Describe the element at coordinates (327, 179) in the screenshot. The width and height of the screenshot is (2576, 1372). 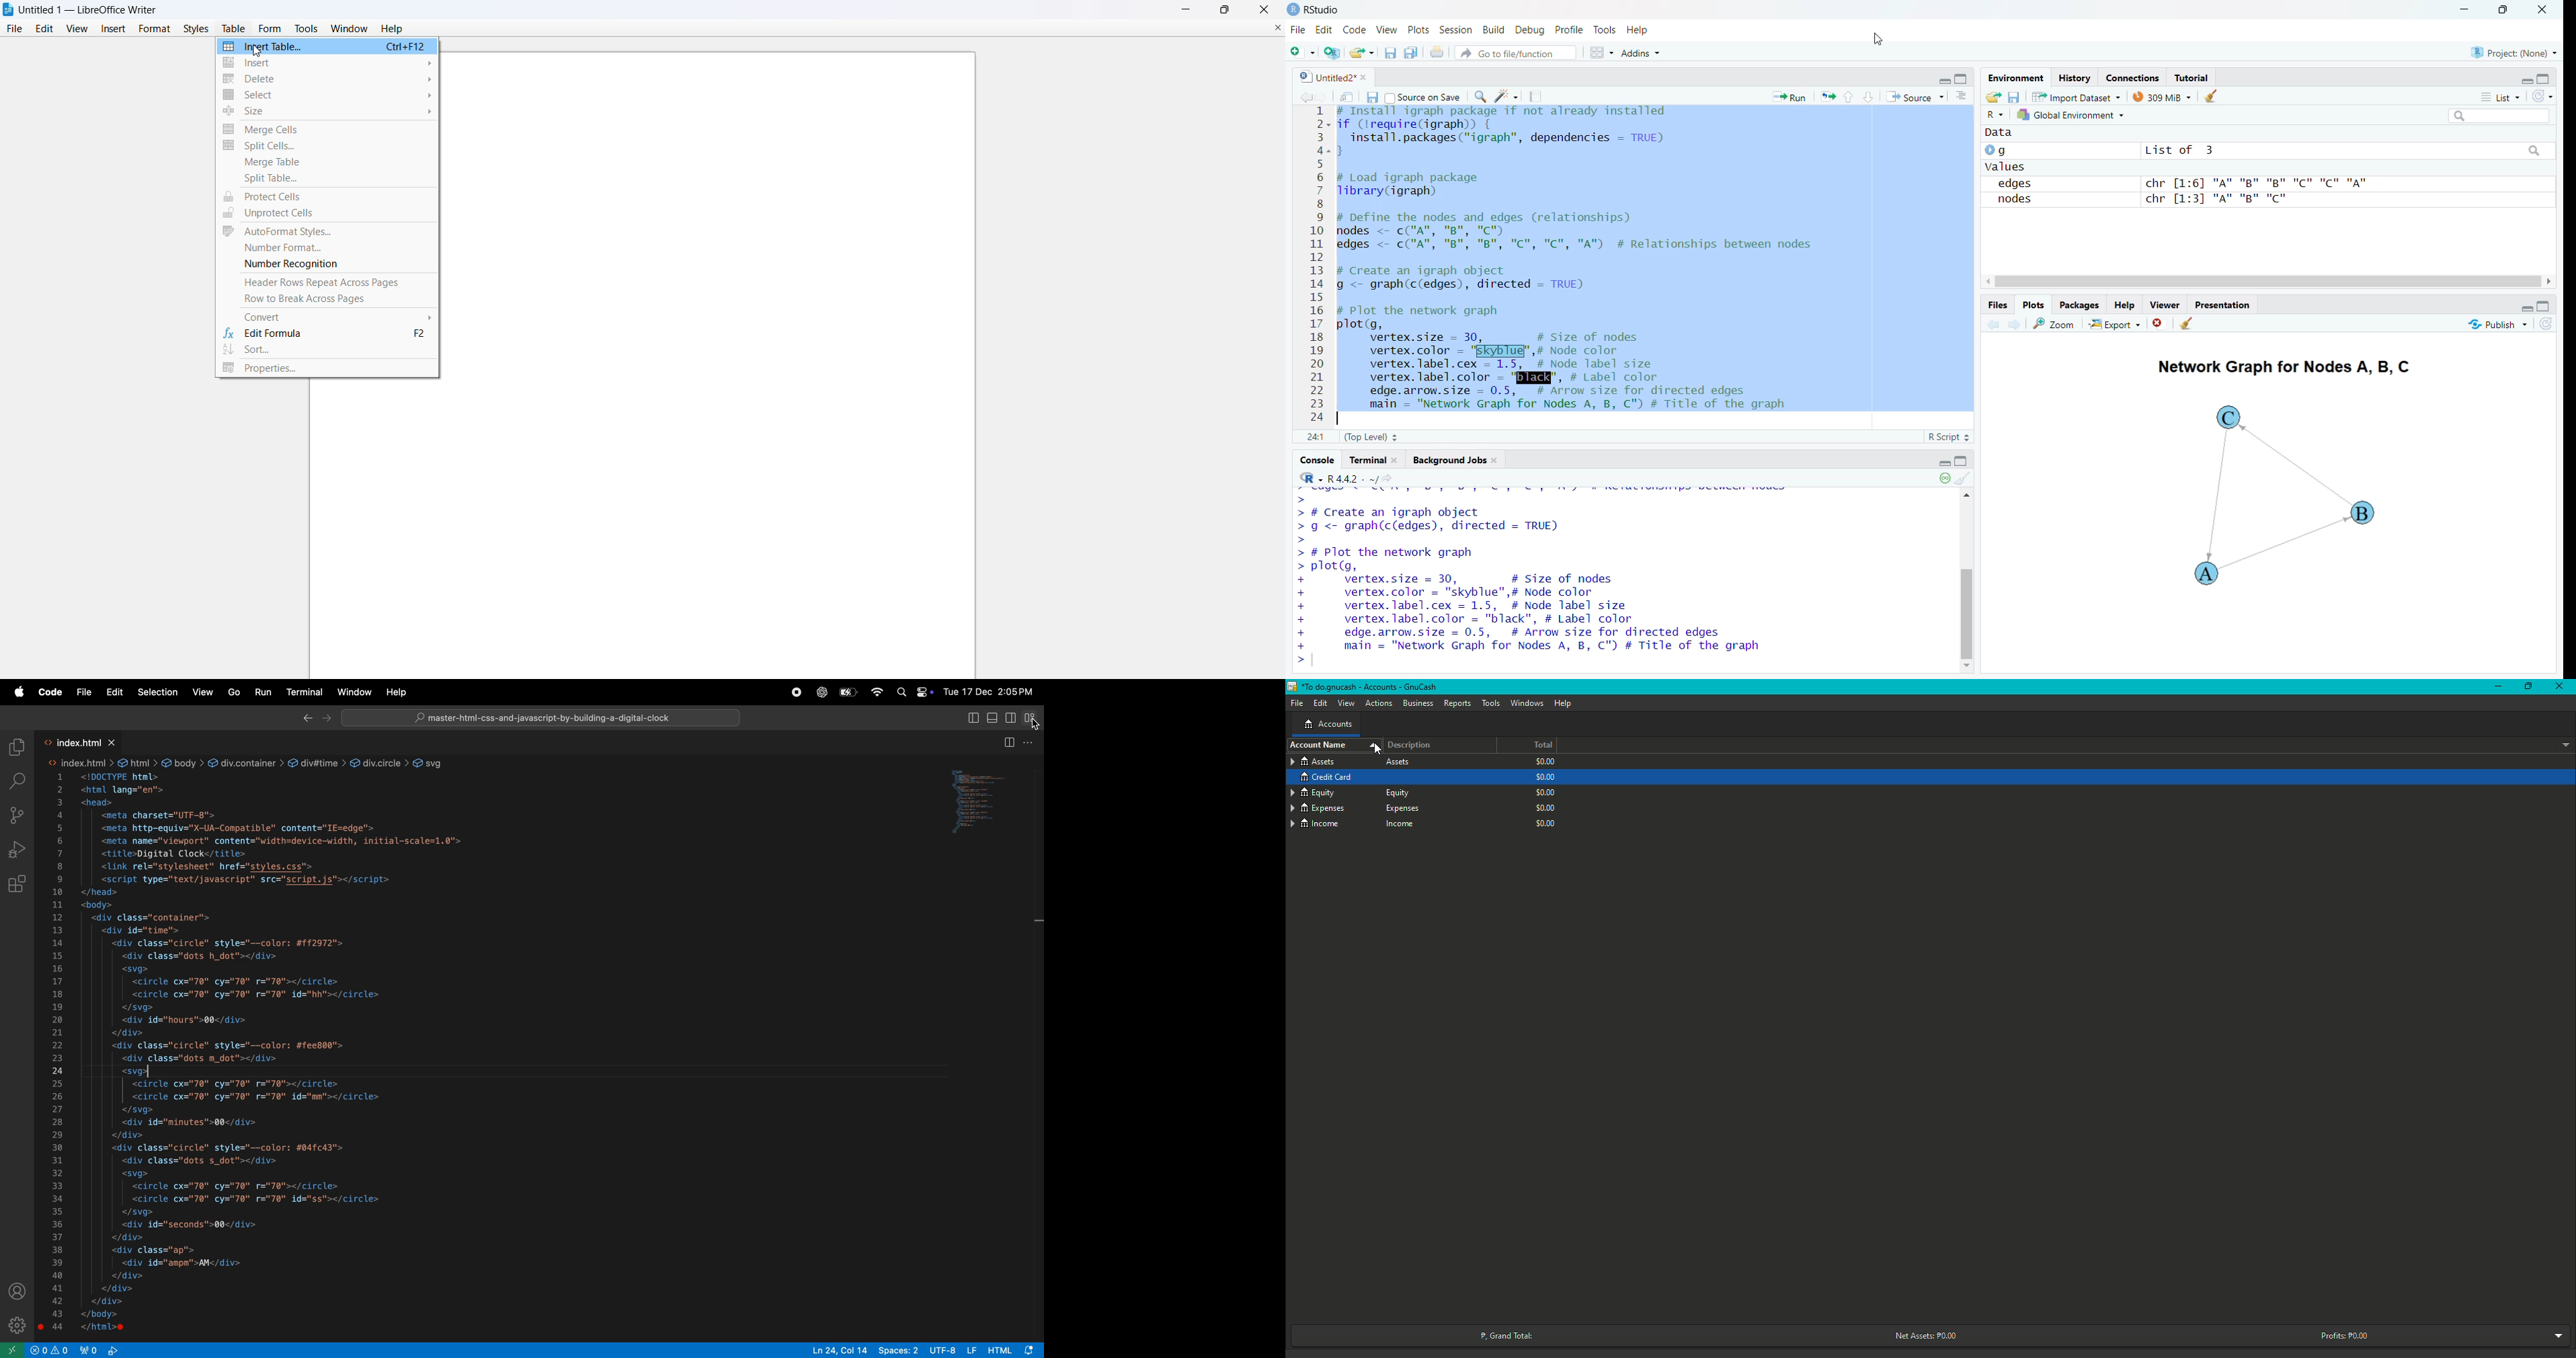
I see `split table` at that location.